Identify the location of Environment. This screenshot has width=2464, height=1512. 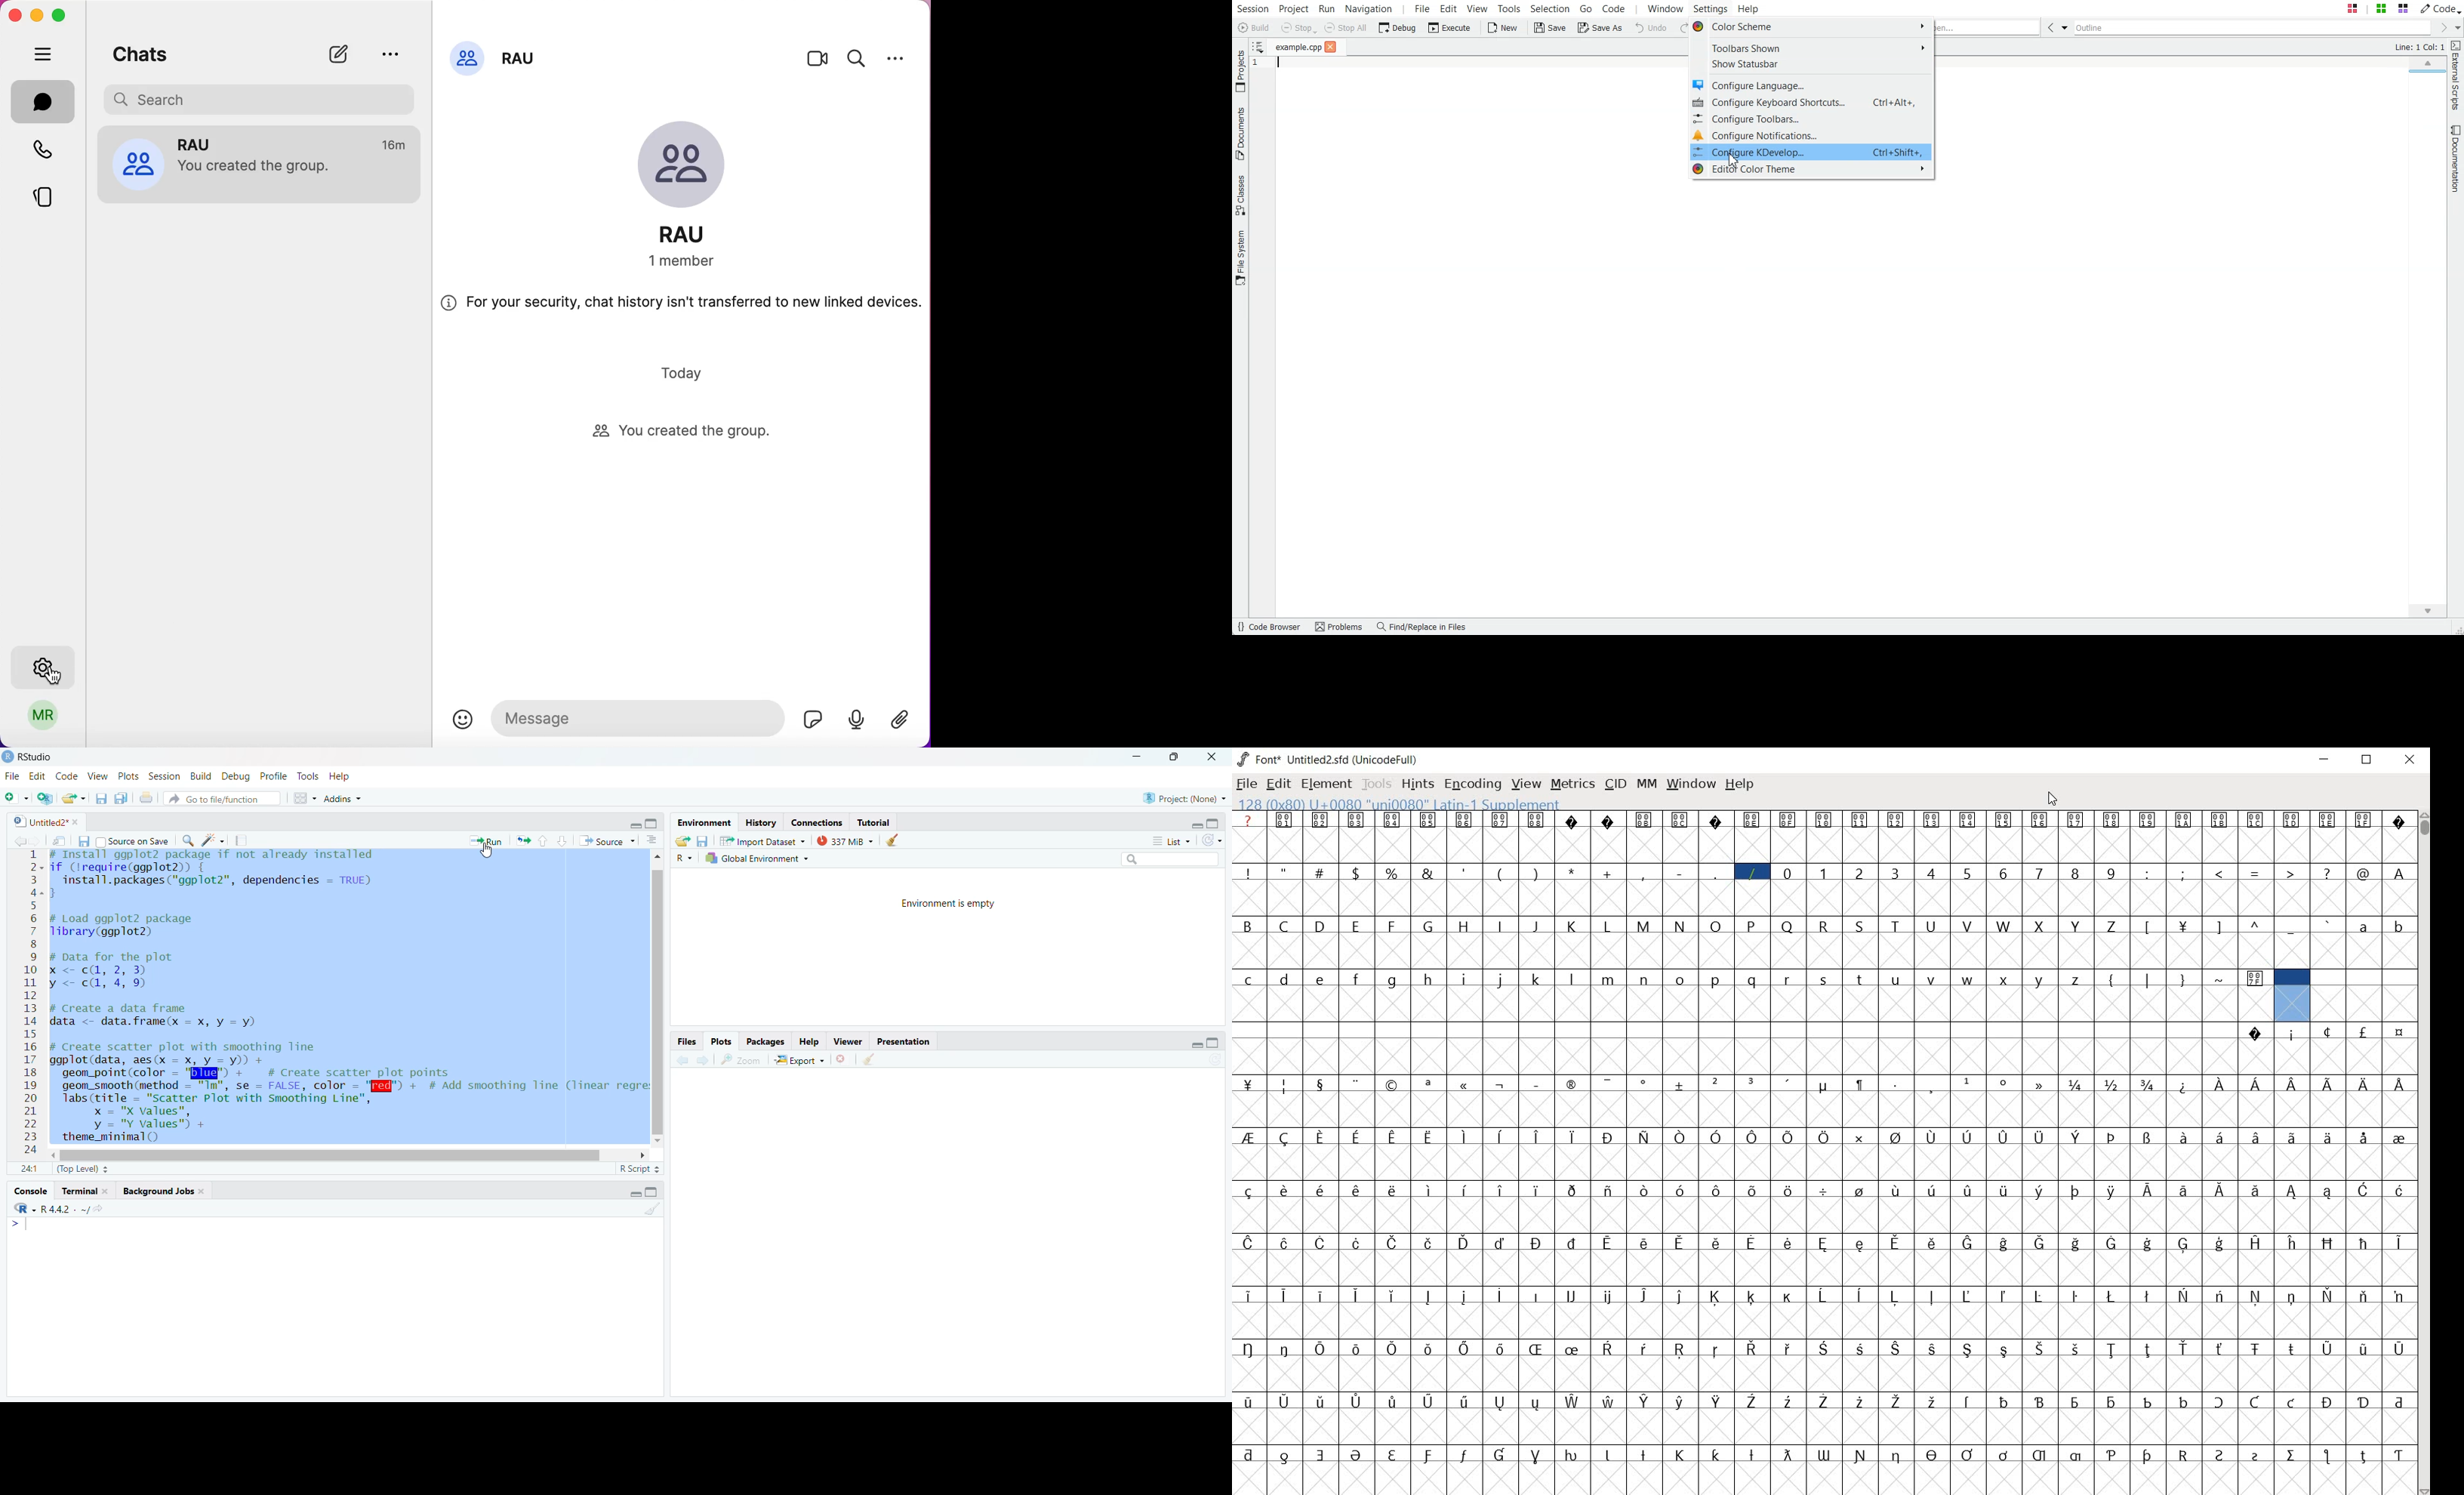
(701, 823).